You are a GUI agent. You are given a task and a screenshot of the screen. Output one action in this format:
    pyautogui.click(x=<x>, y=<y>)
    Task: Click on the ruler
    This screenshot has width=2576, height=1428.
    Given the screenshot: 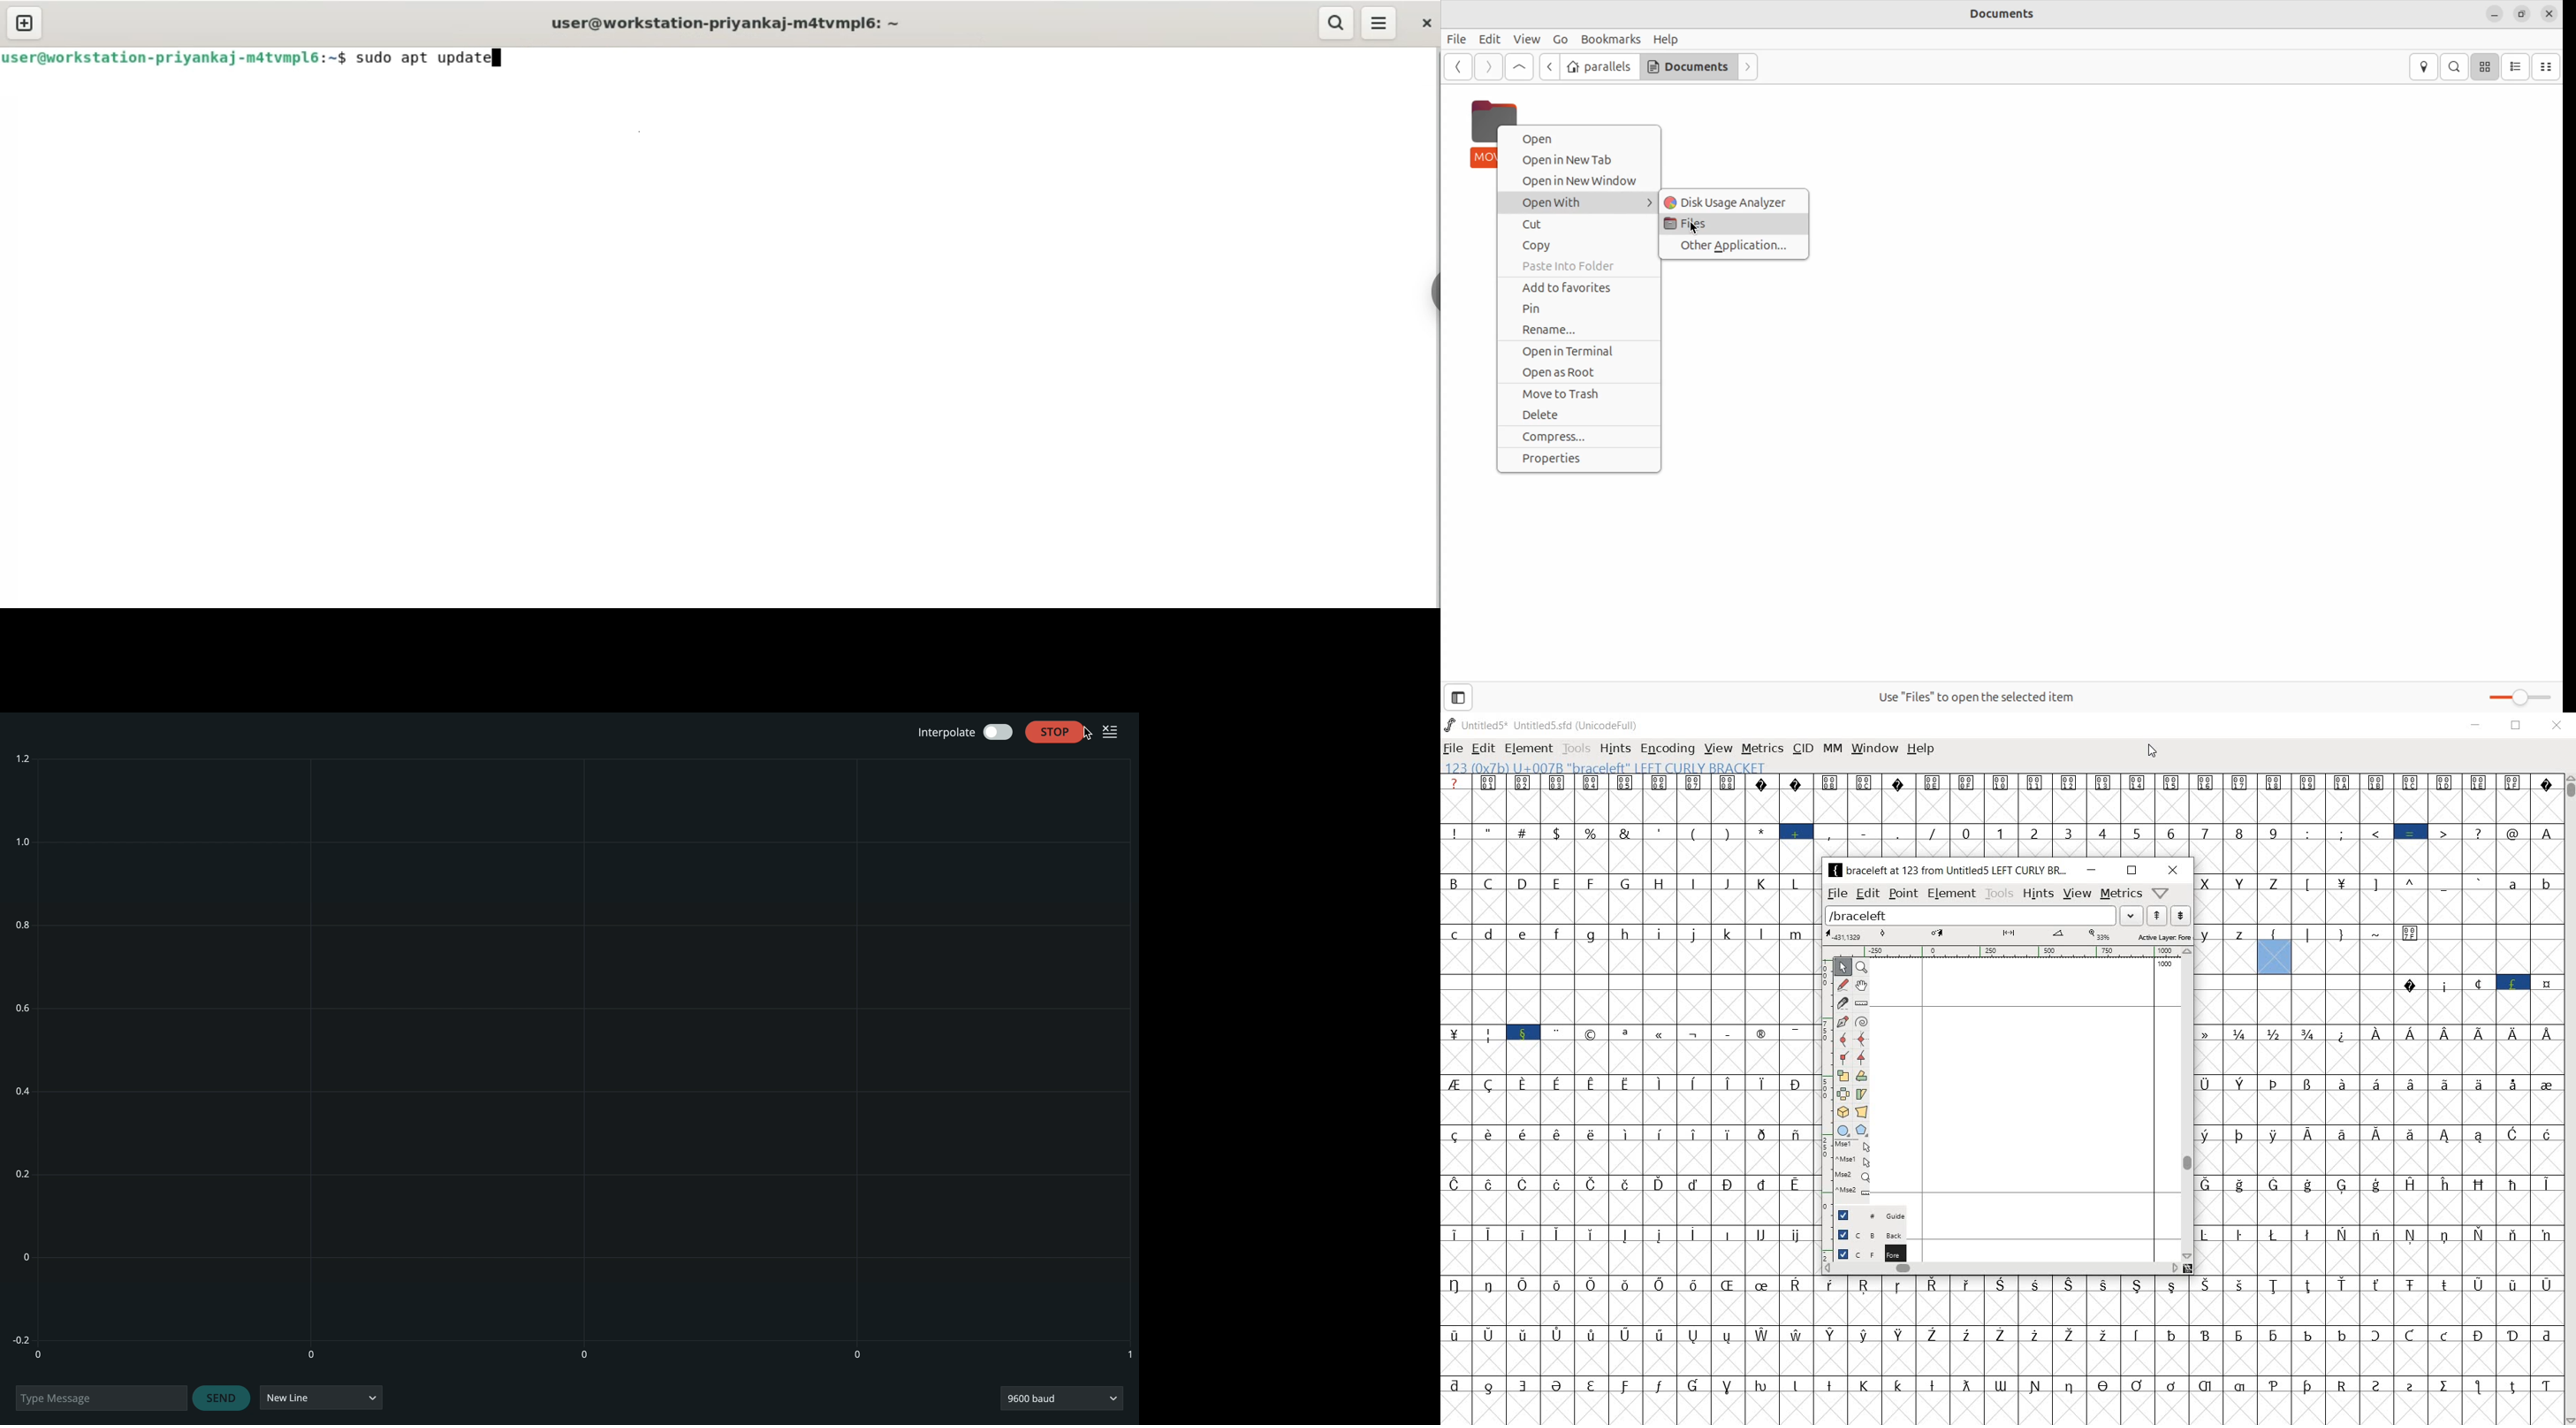 What is the action you would take?
    pyautogui.click(x=2013, y=951)
    